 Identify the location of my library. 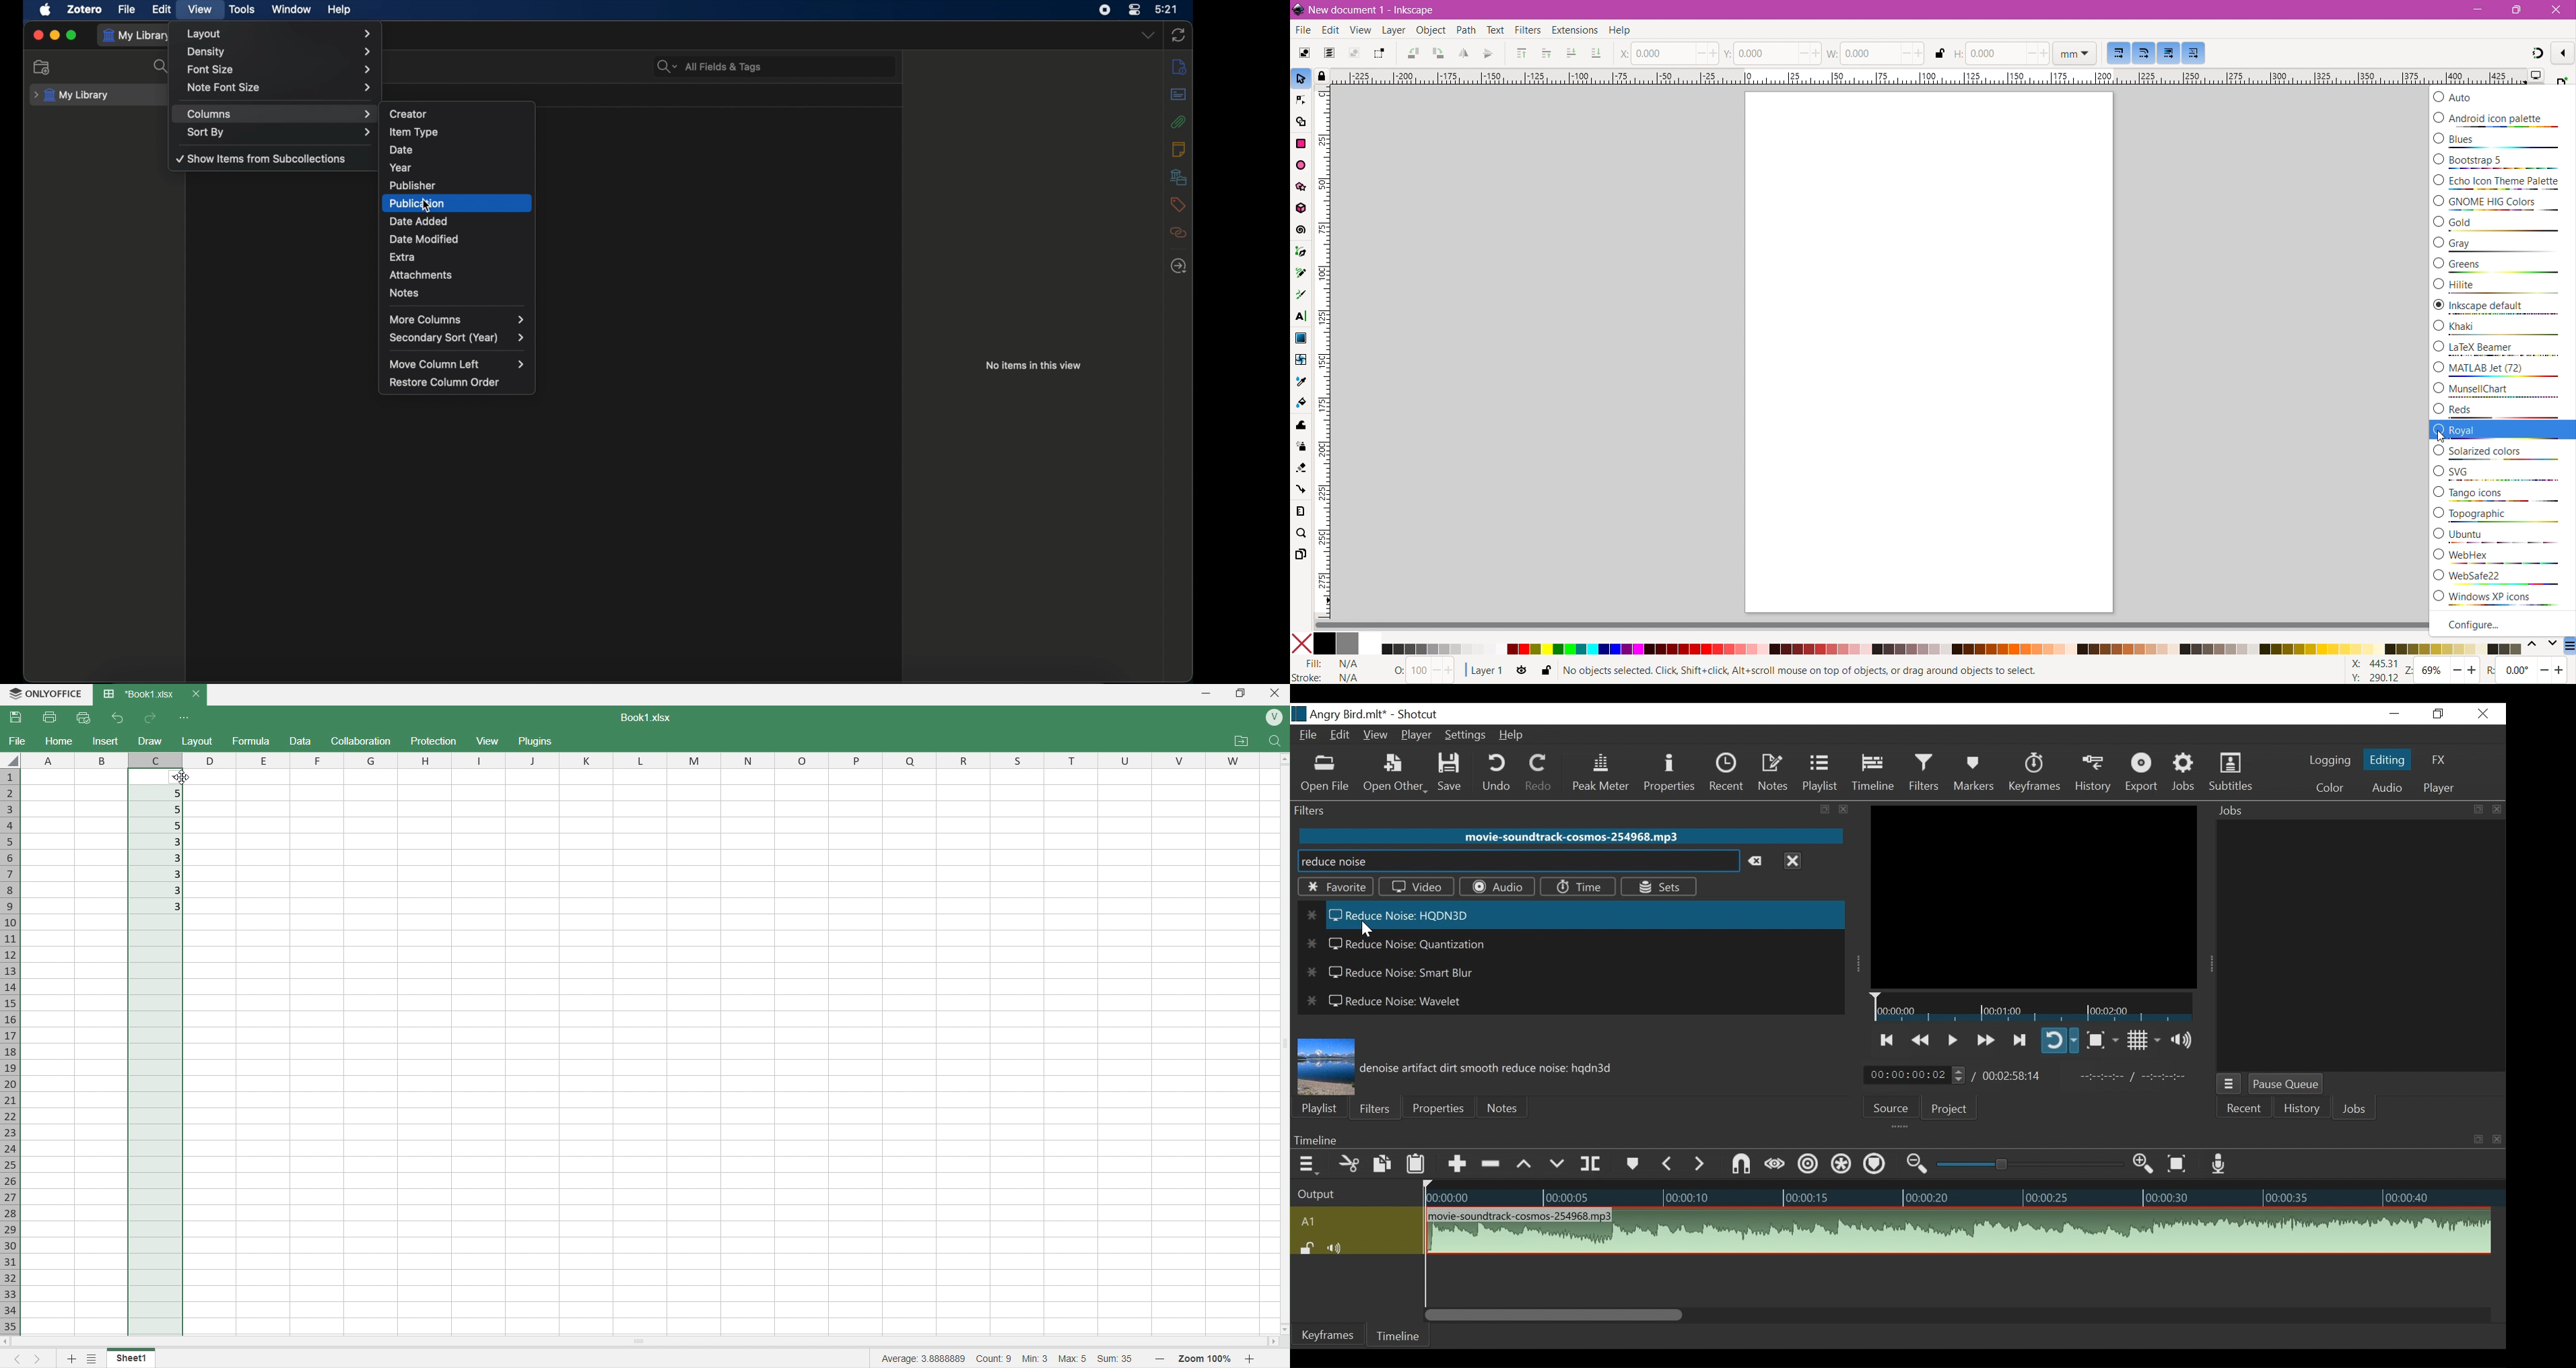
(137, 35).